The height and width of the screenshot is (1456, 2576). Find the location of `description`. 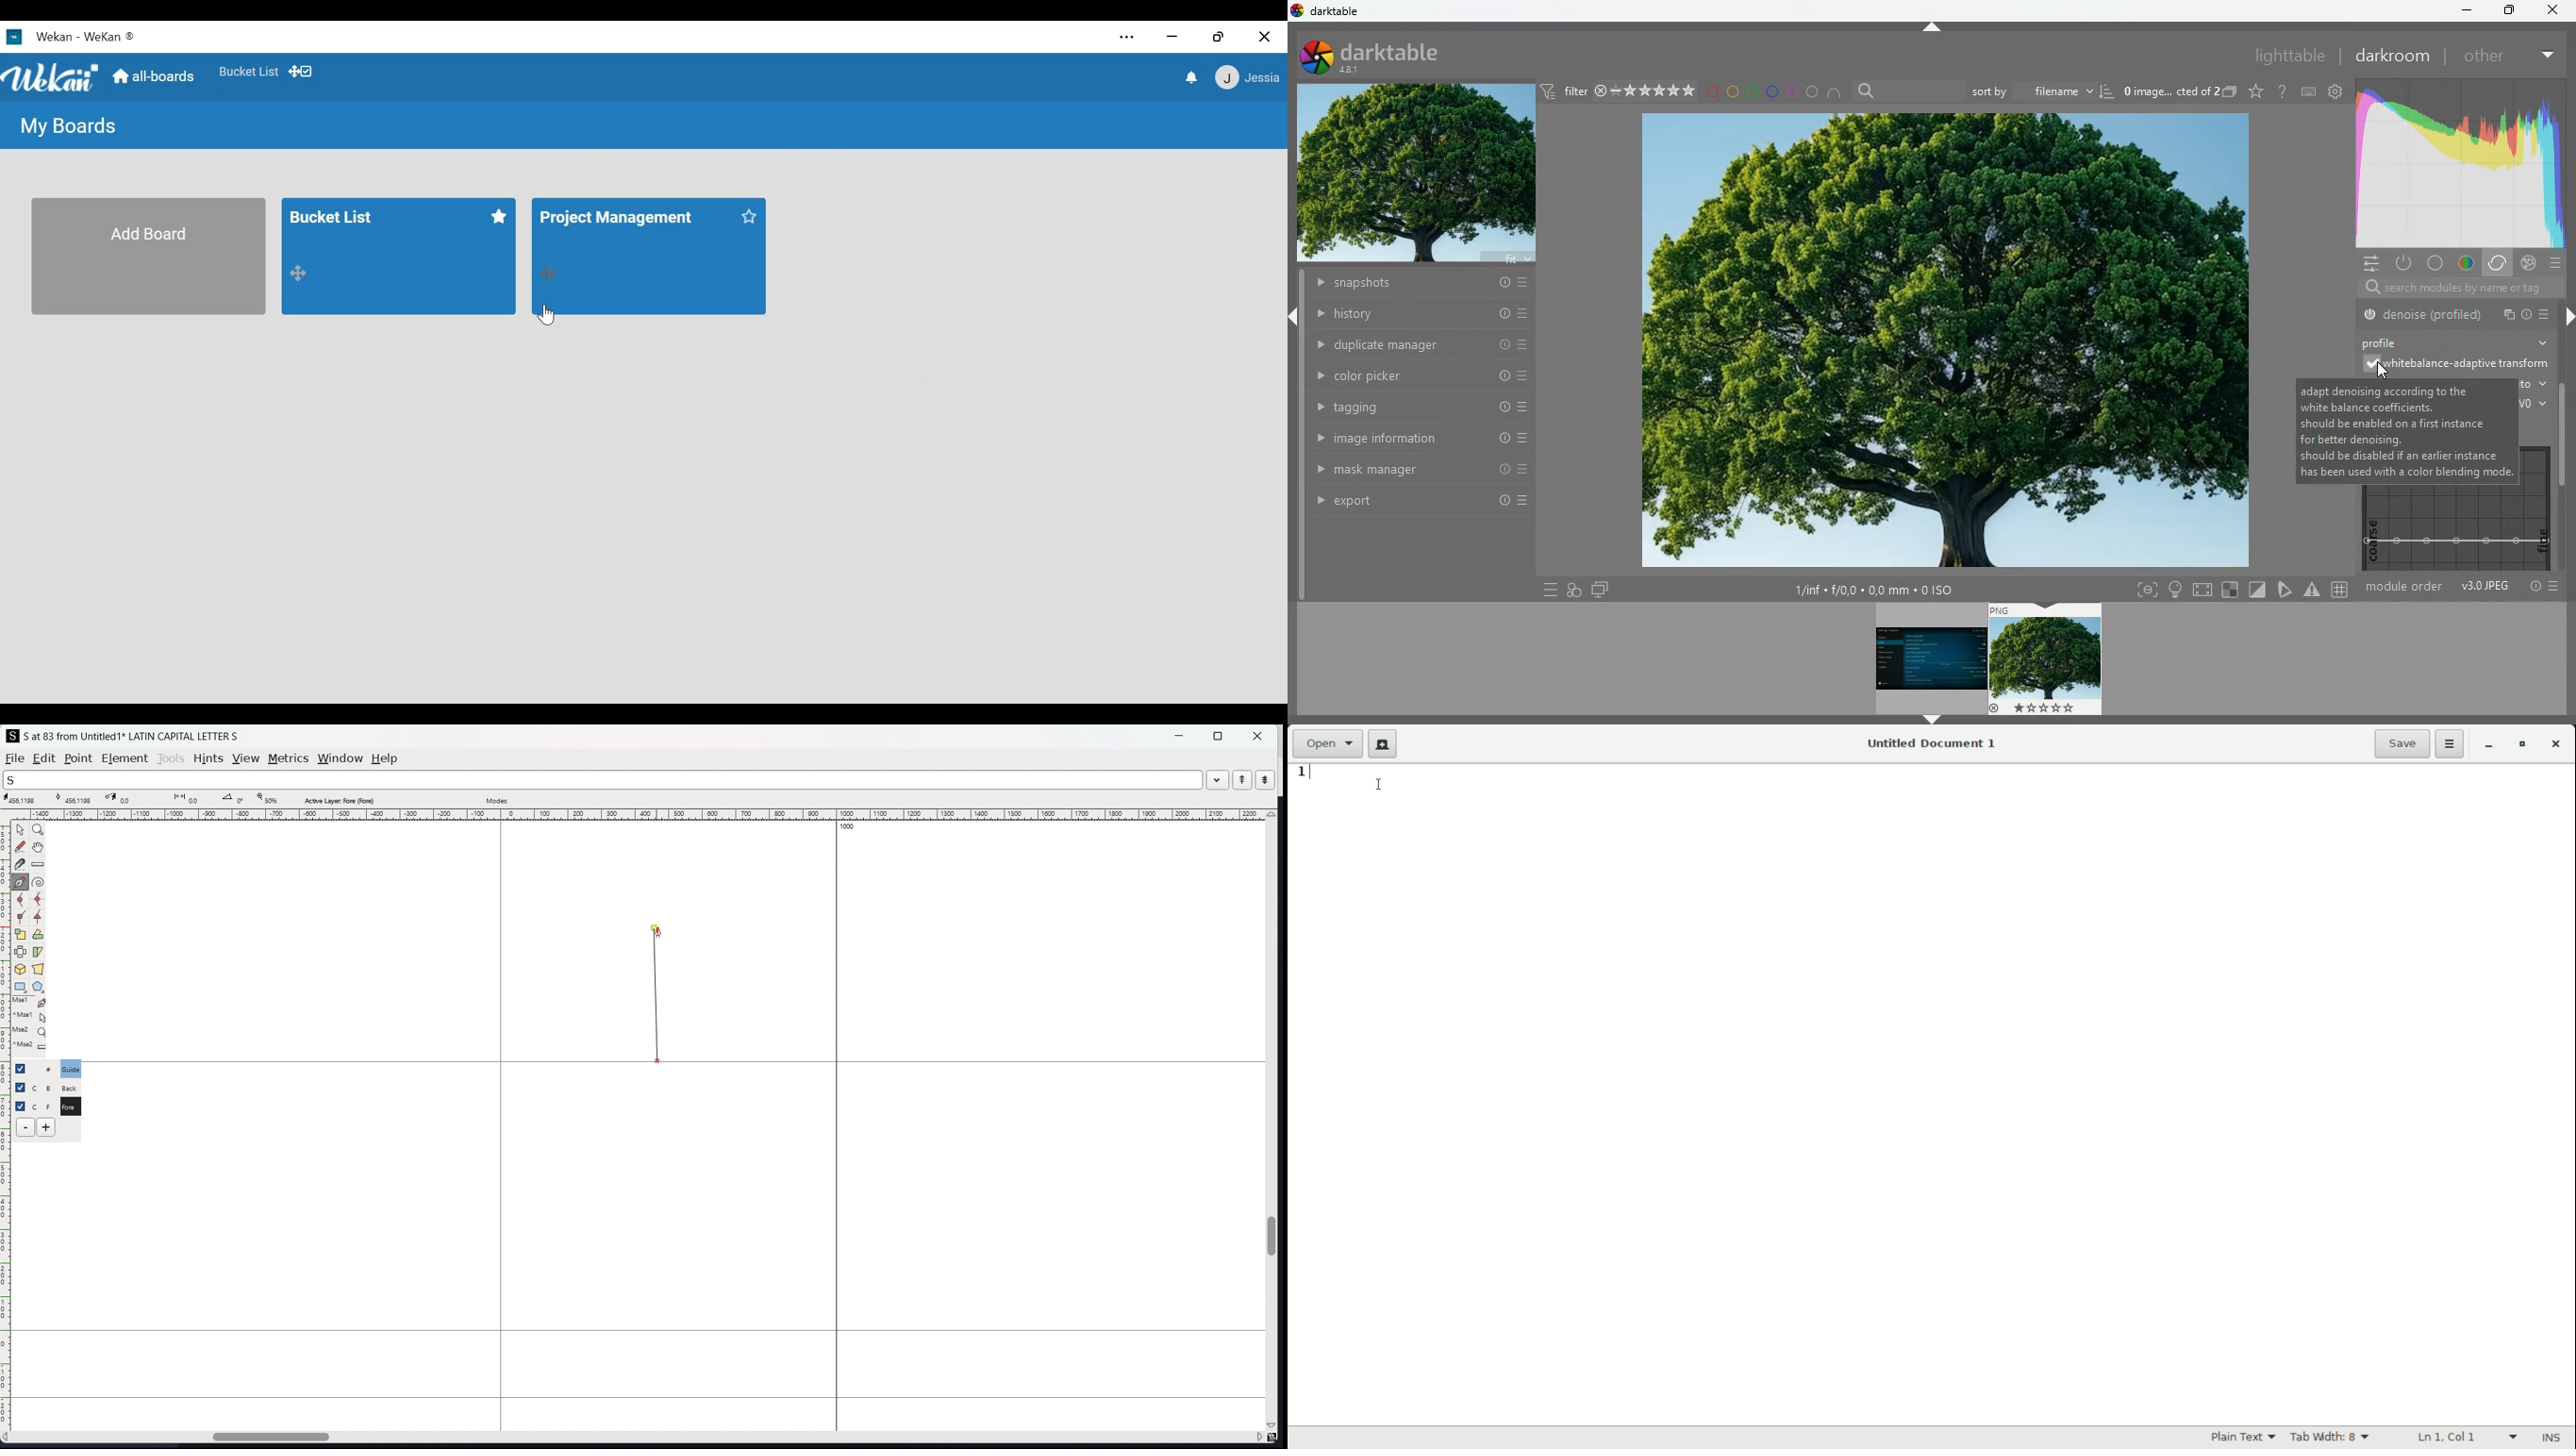

description is located at coordinates (2406, 430).